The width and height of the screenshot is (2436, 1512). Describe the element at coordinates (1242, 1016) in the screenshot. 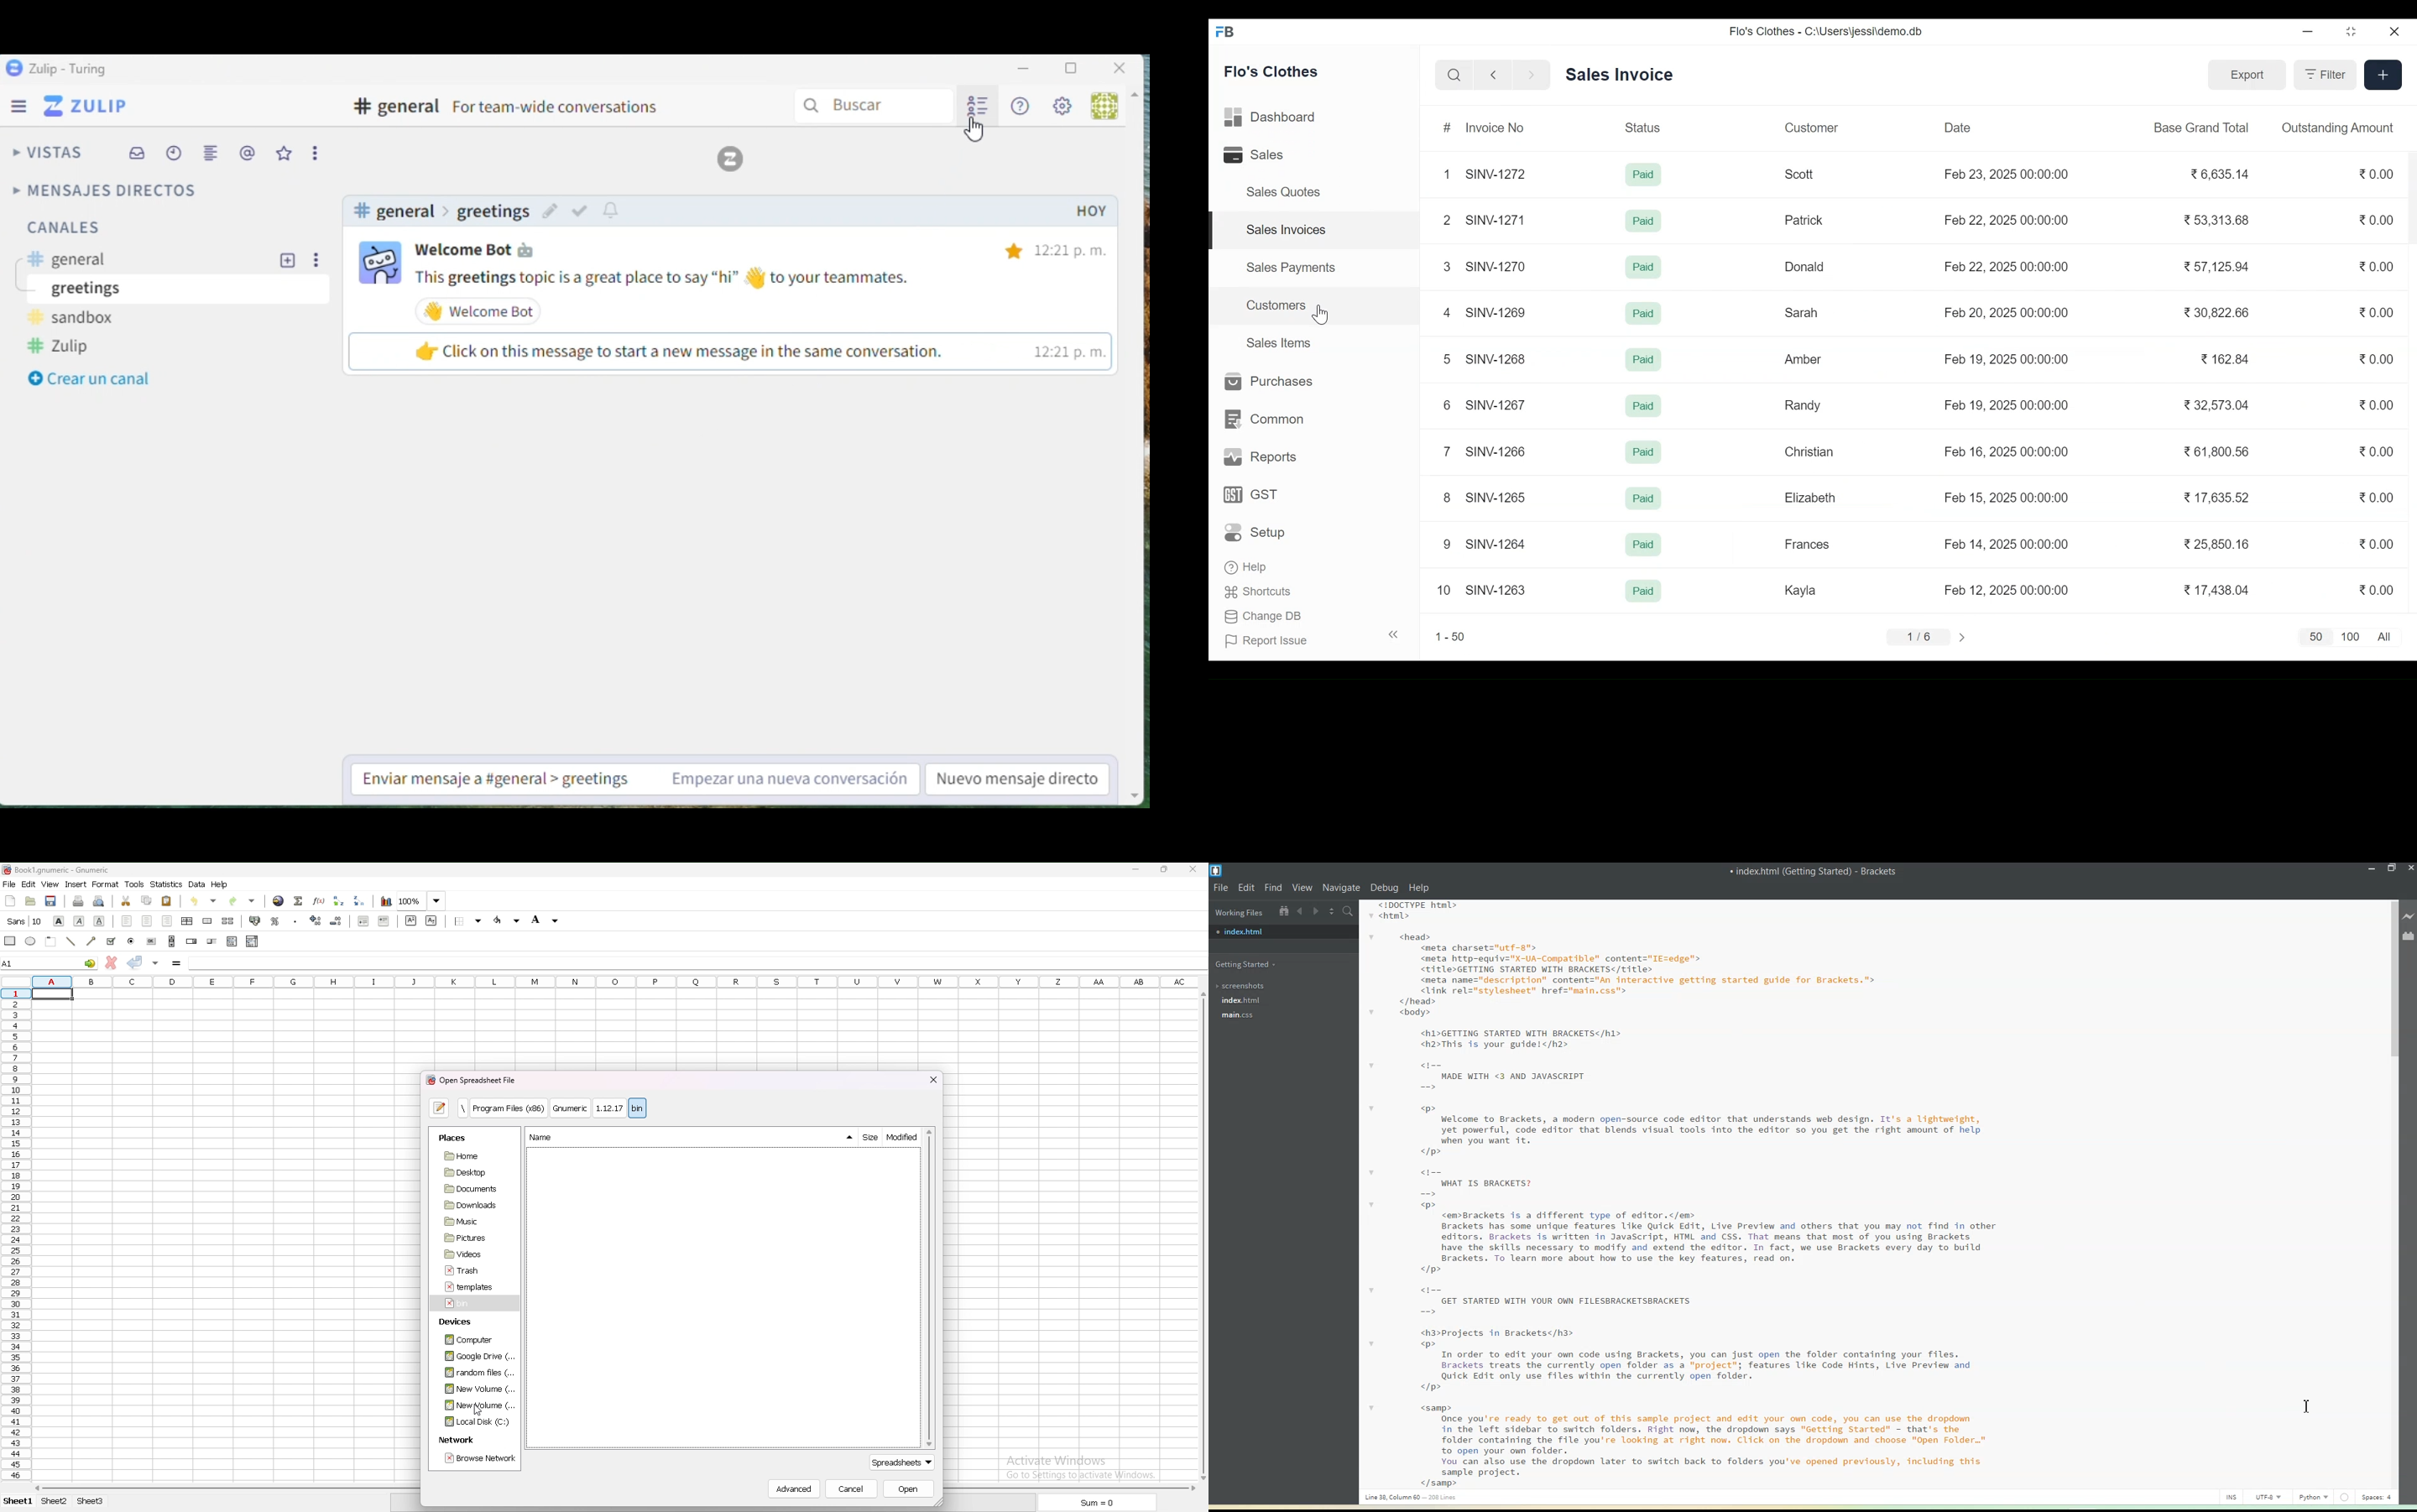

I see `main.css` at that location.